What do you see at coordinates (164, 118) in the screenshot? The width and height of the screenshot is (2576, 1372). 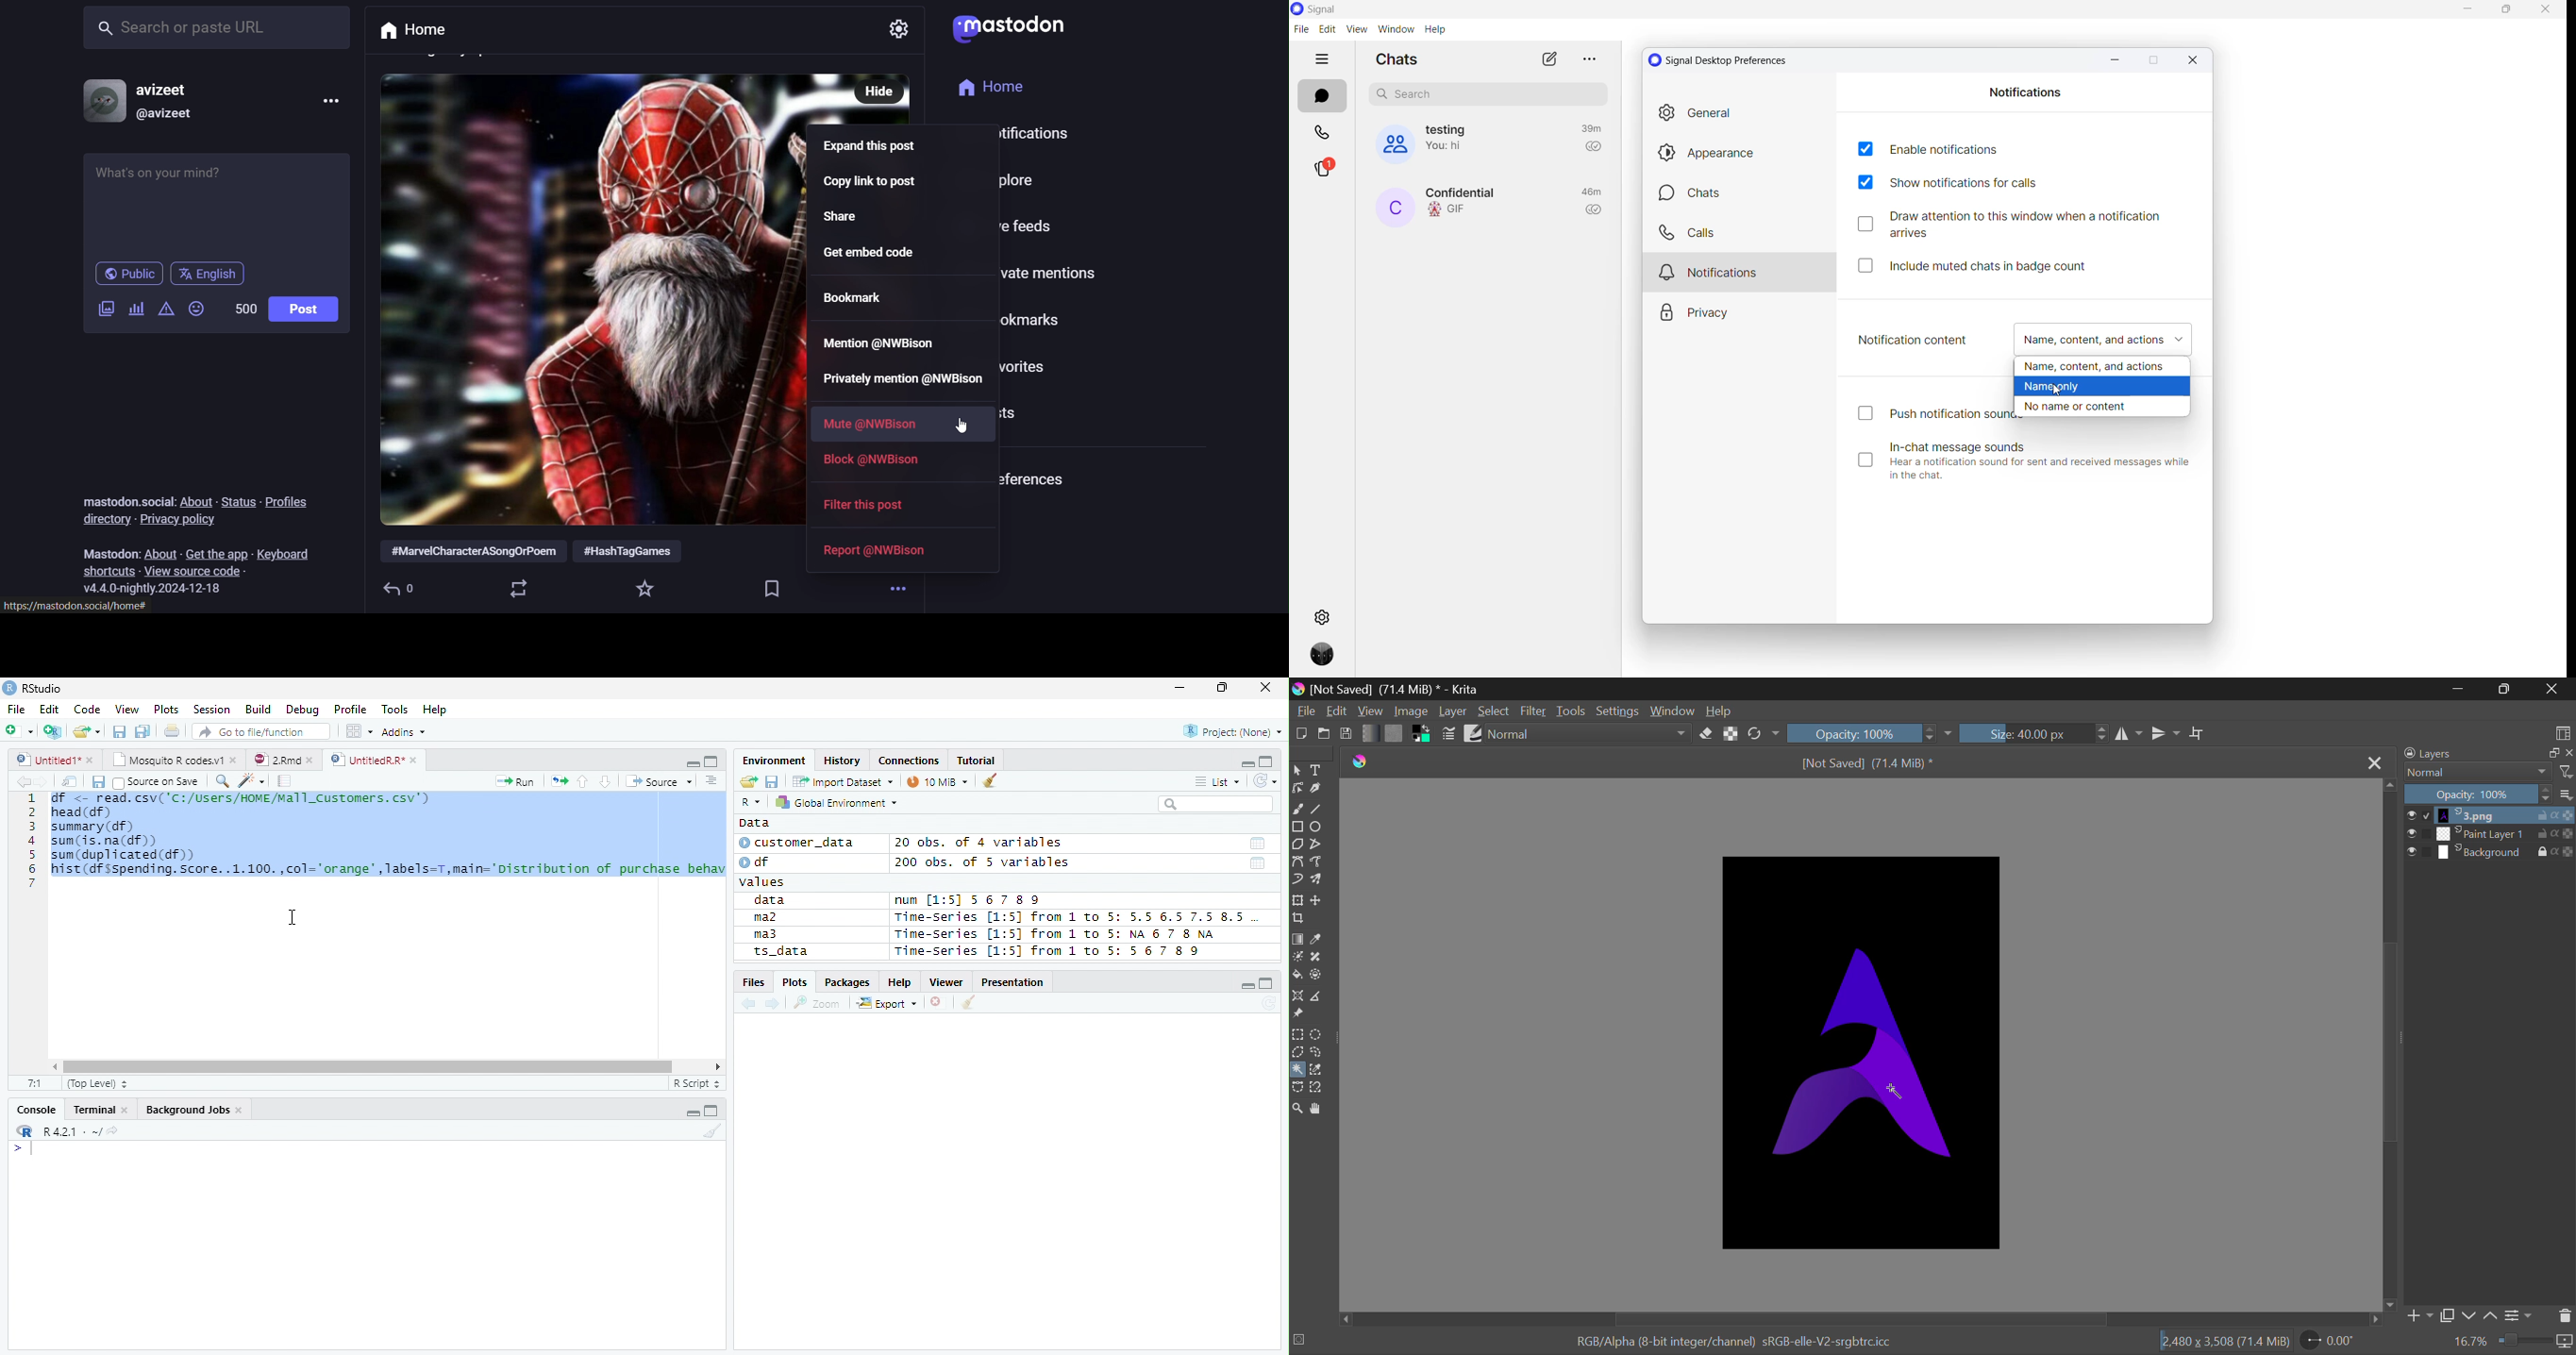 I see `@avizeet` at bounding box center [164, 118].